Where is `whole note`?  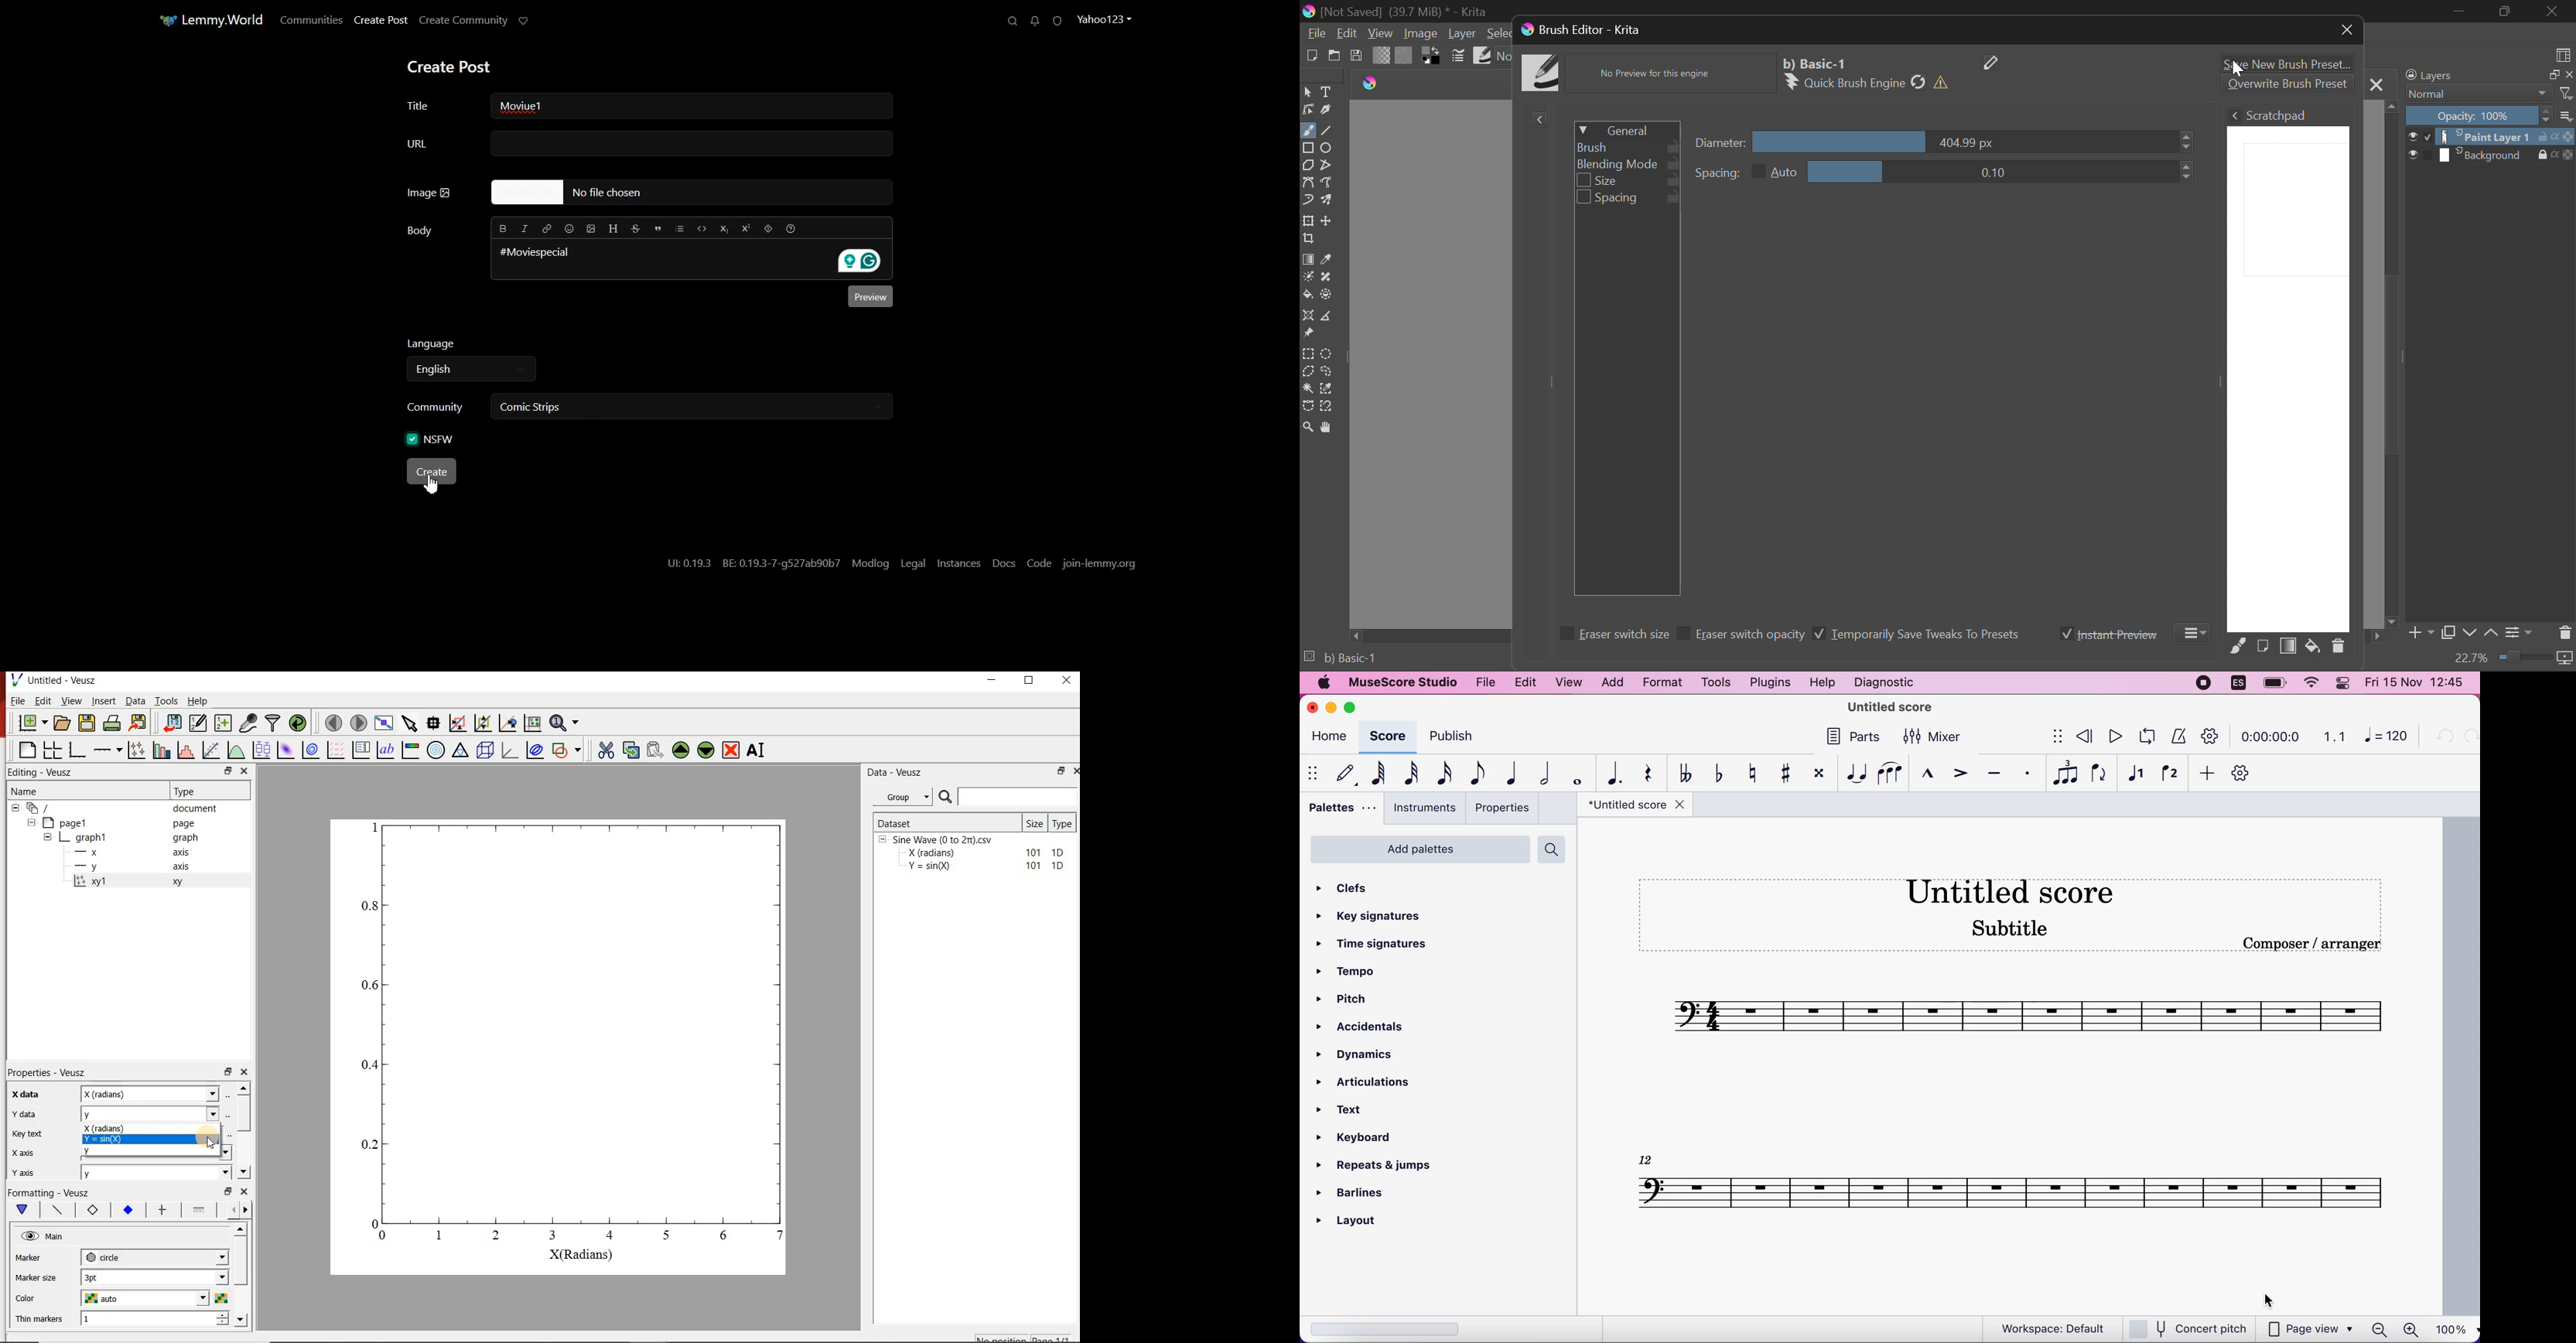 whole note is located at coordinates (1574, 772).